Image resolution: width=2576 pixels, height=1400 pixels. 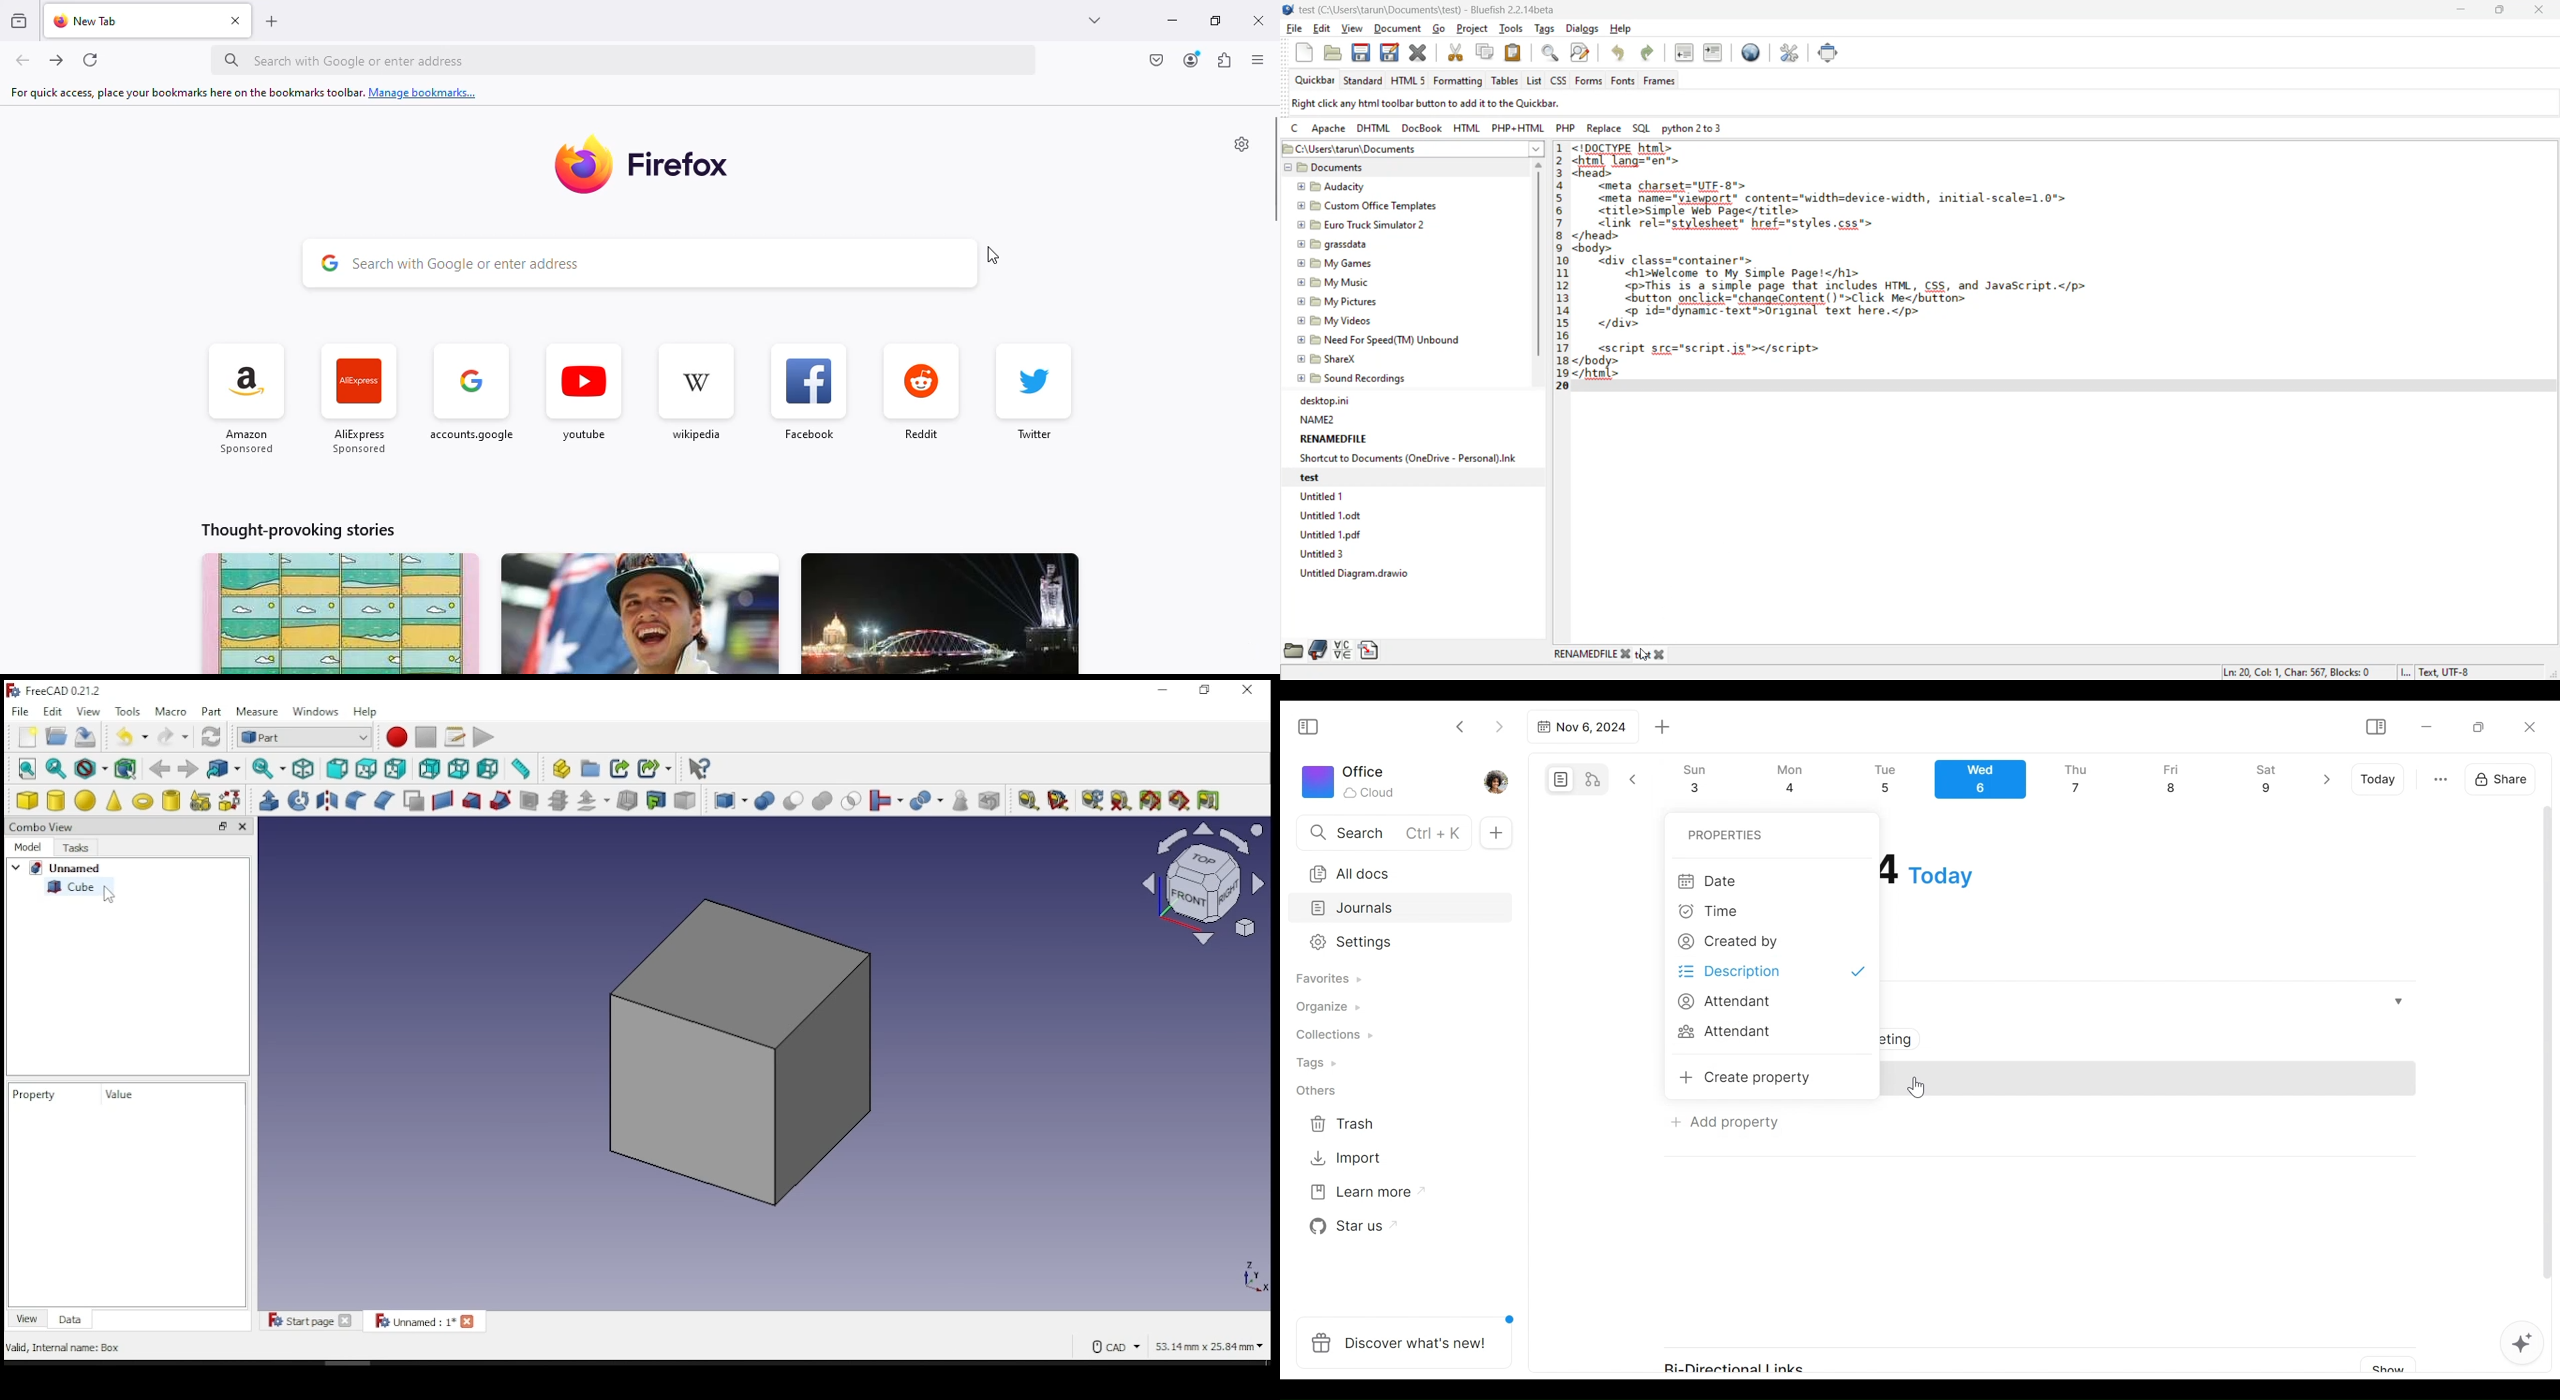 What do you see at coordinates (222, 768) in the screenshot?
I see `go to linked object` at bounding box center [222, 768].